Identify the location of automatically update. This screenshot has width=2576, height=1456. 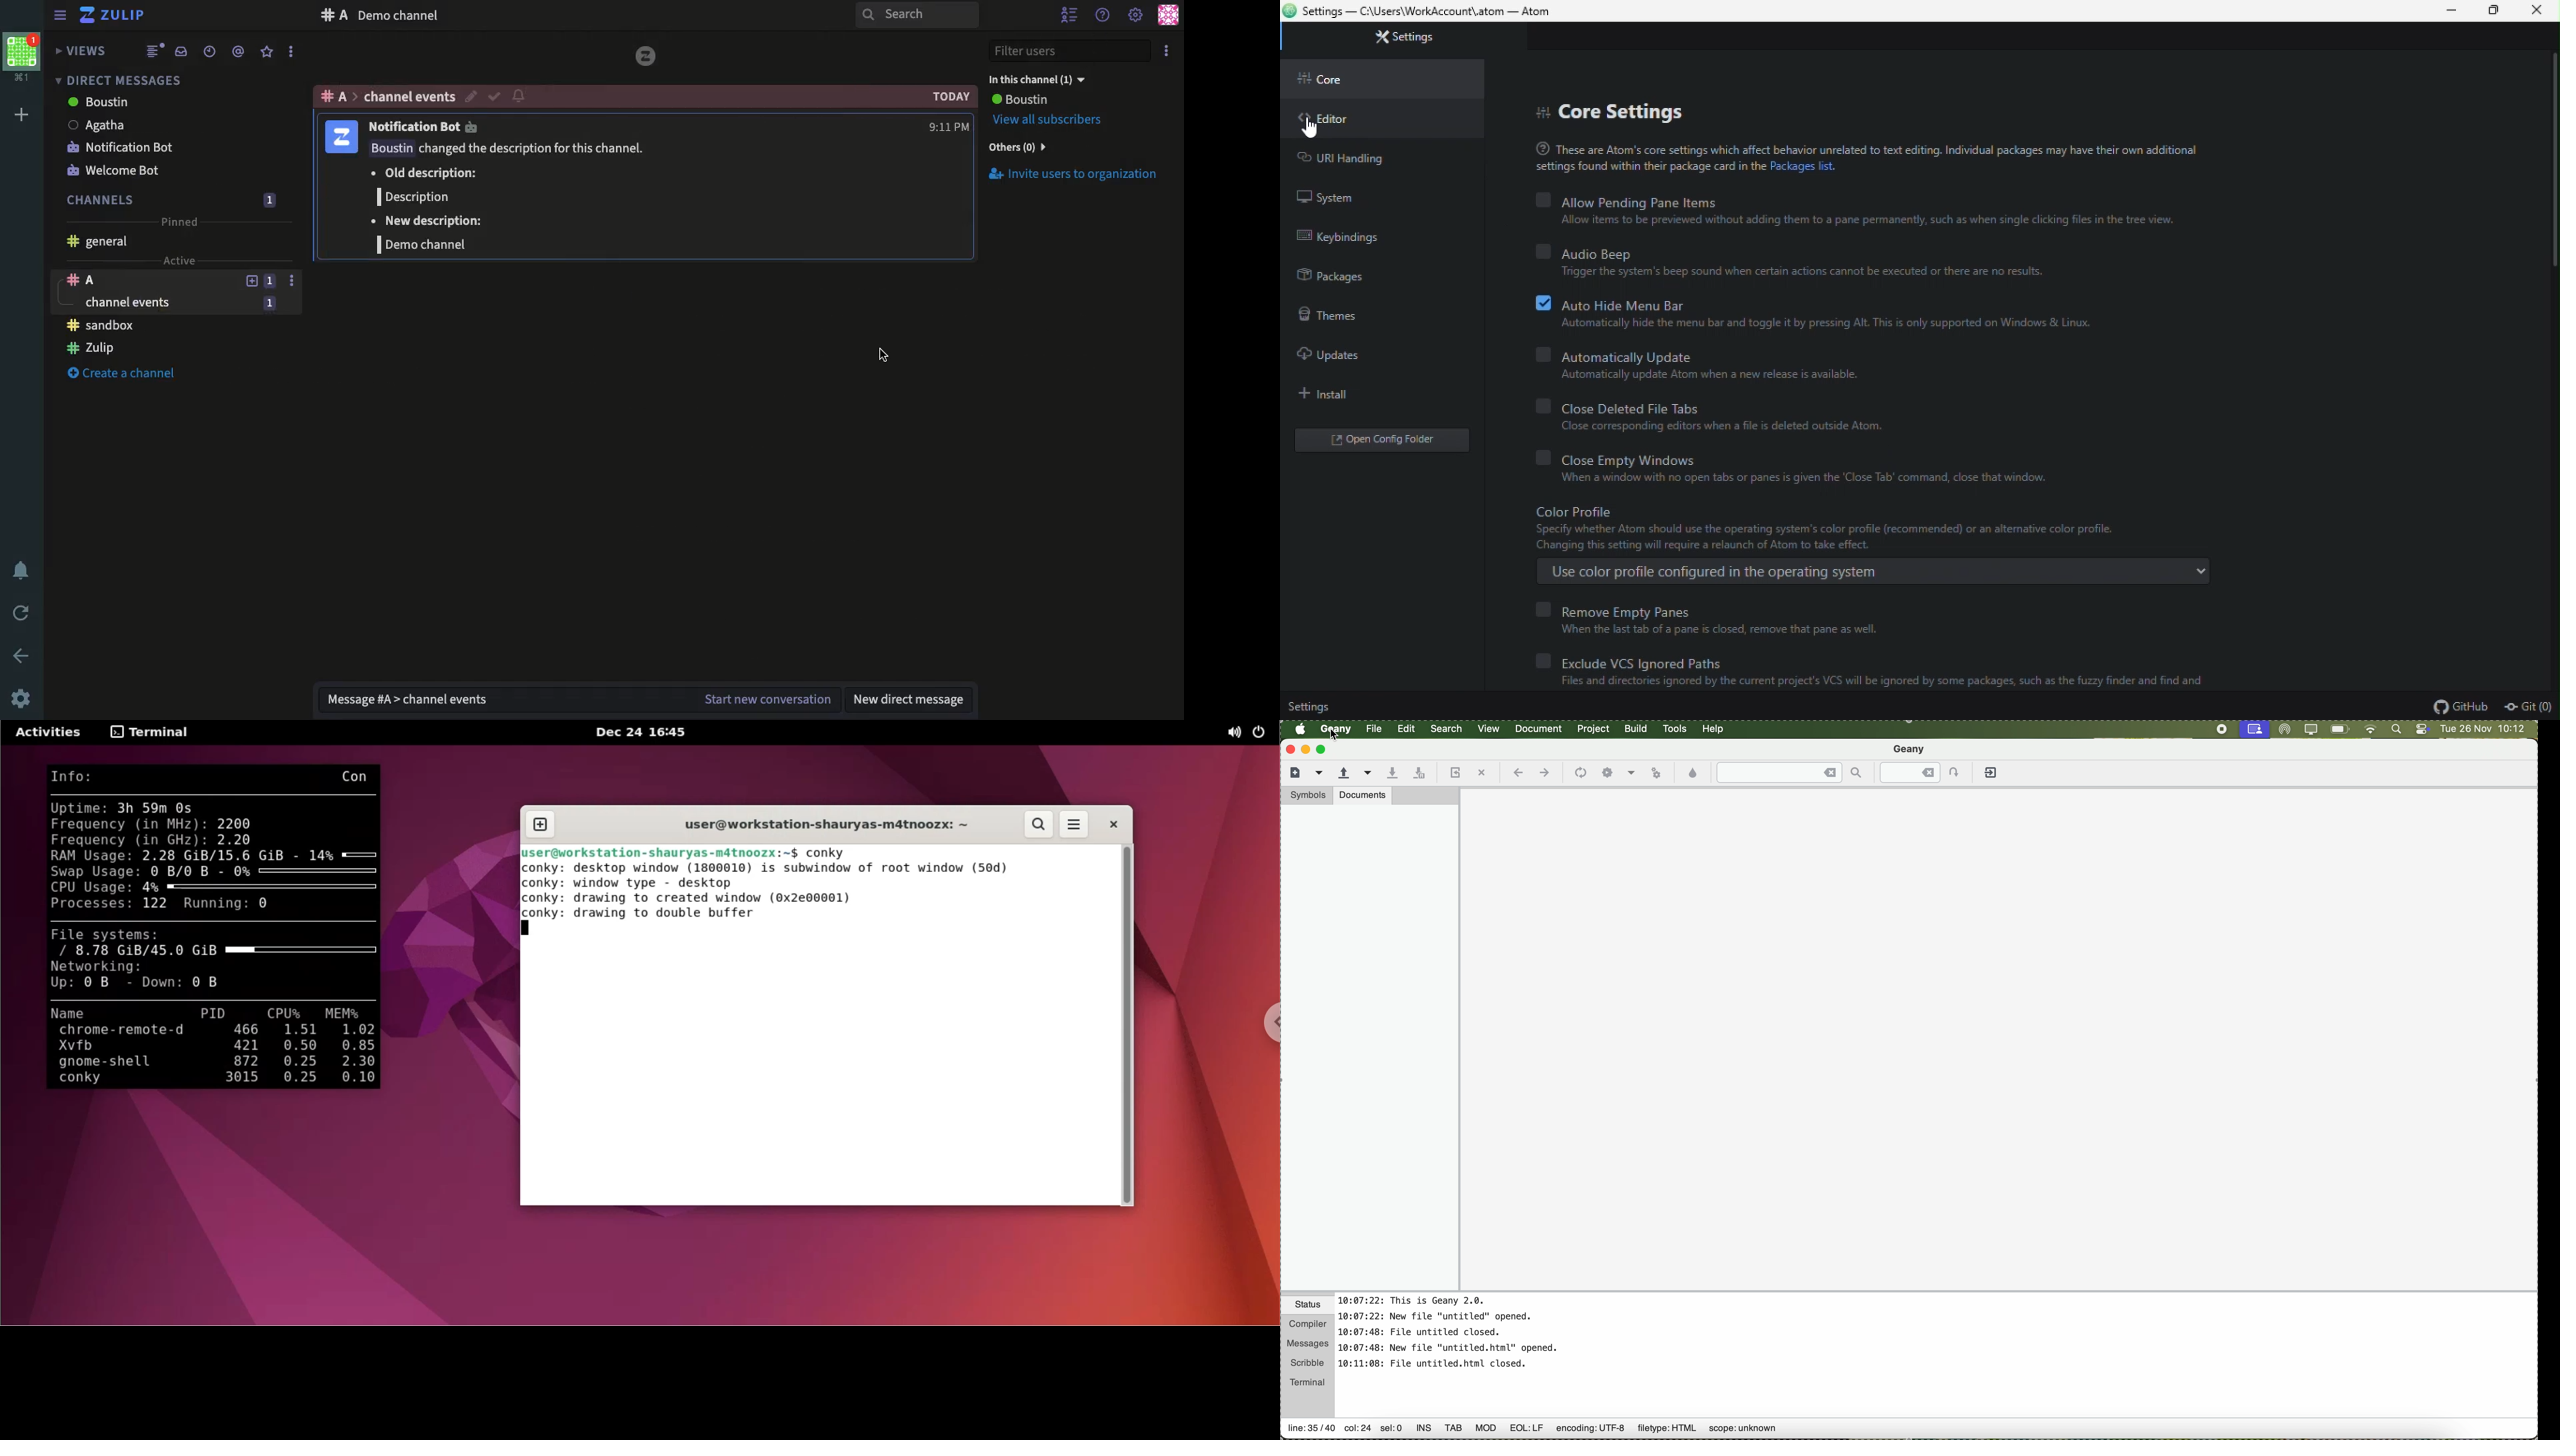
(1708, 355).